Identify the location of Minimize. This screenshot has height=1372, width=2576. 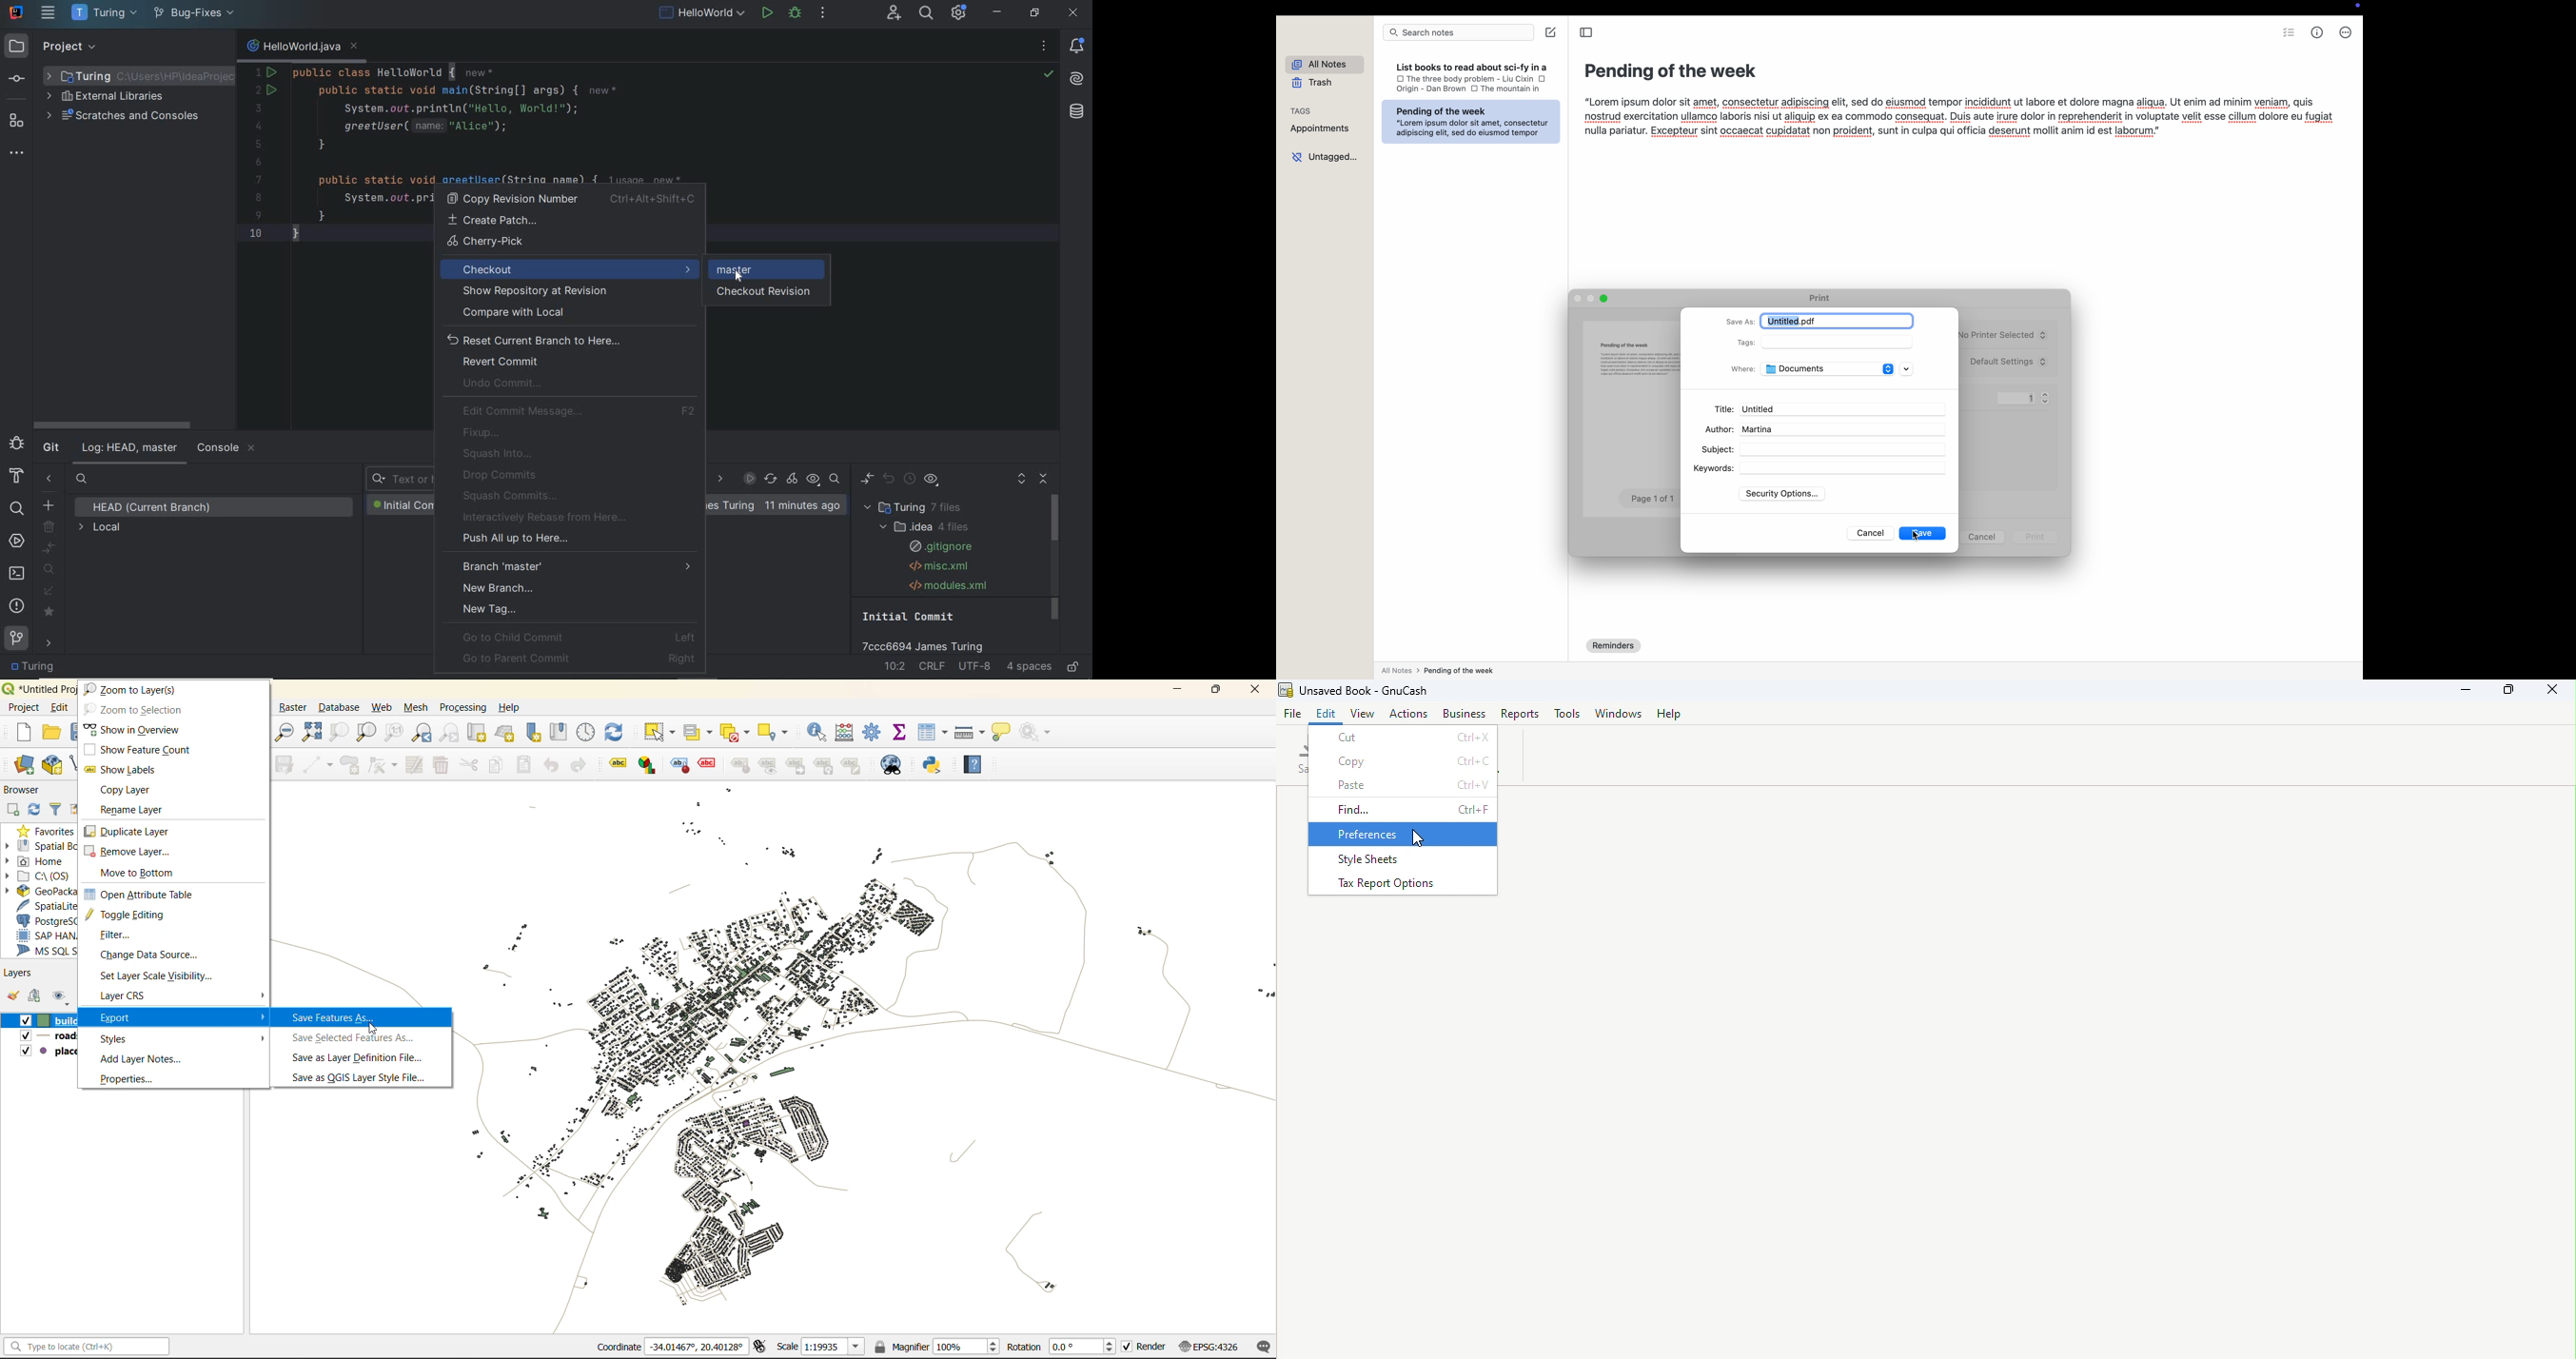
(2468, 693).